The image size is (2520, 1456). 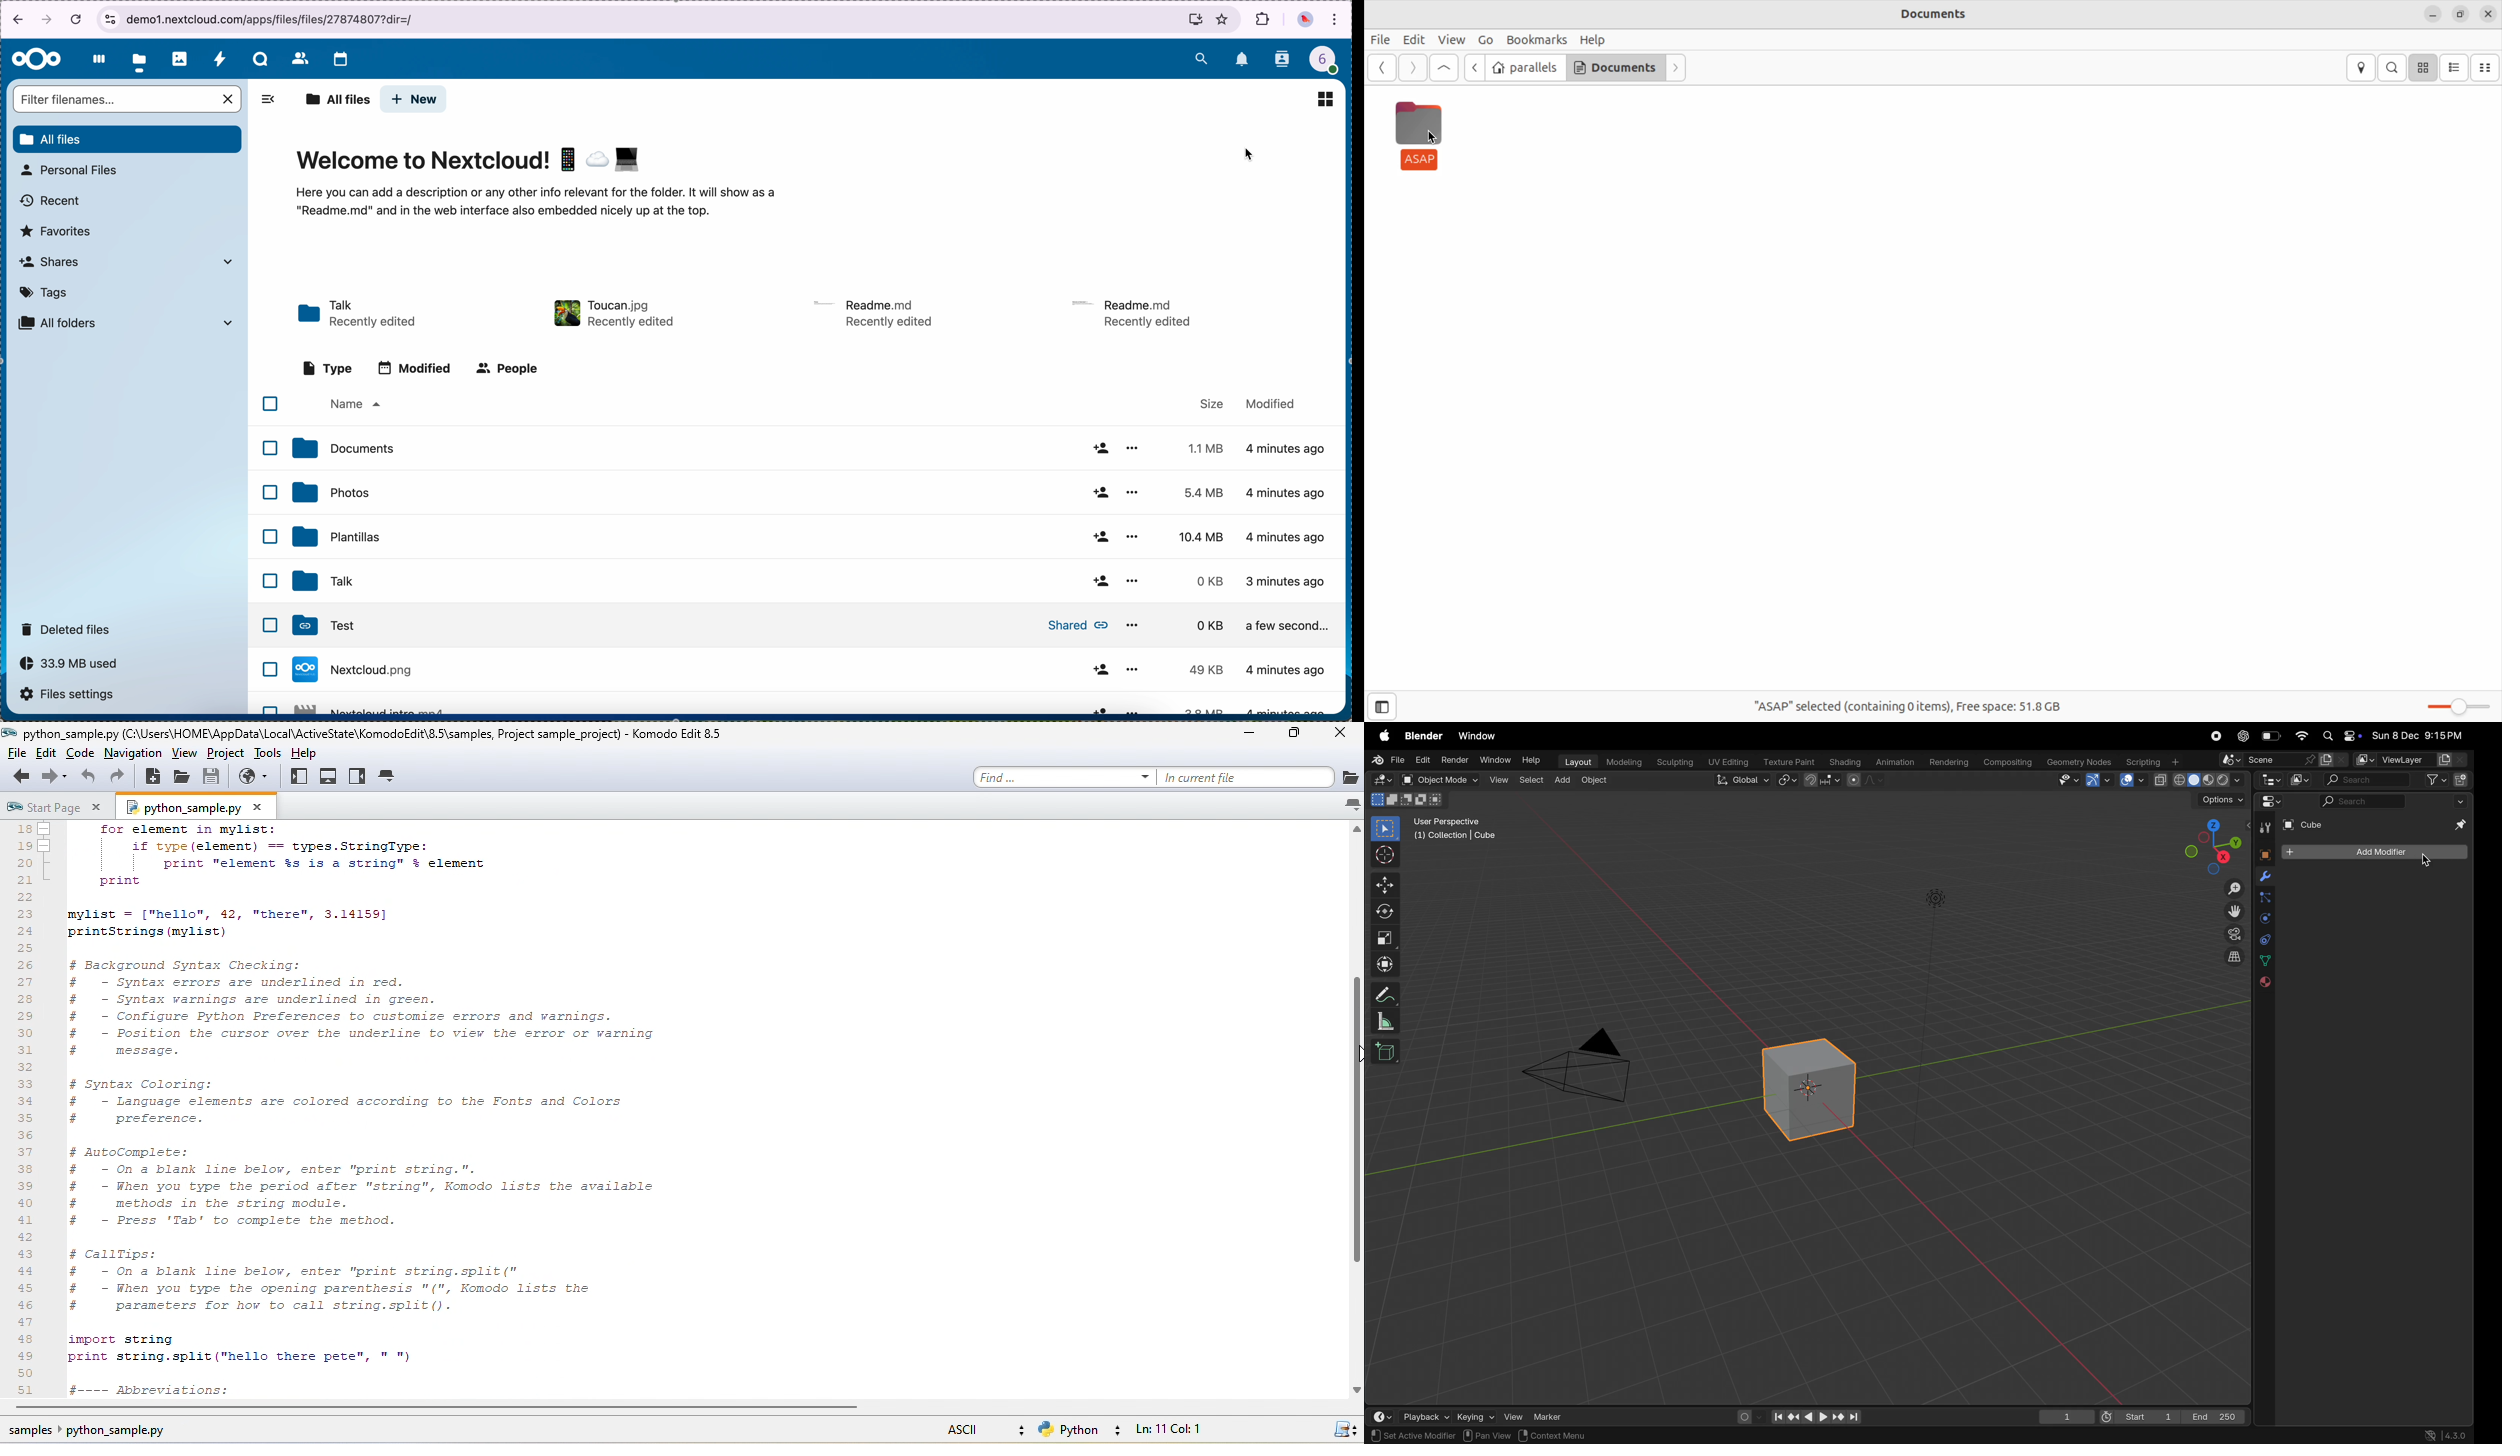 What do you see at coordinates (1131, 535) in the screenshot?
I see `more options` at bounding box center [1131, 535].